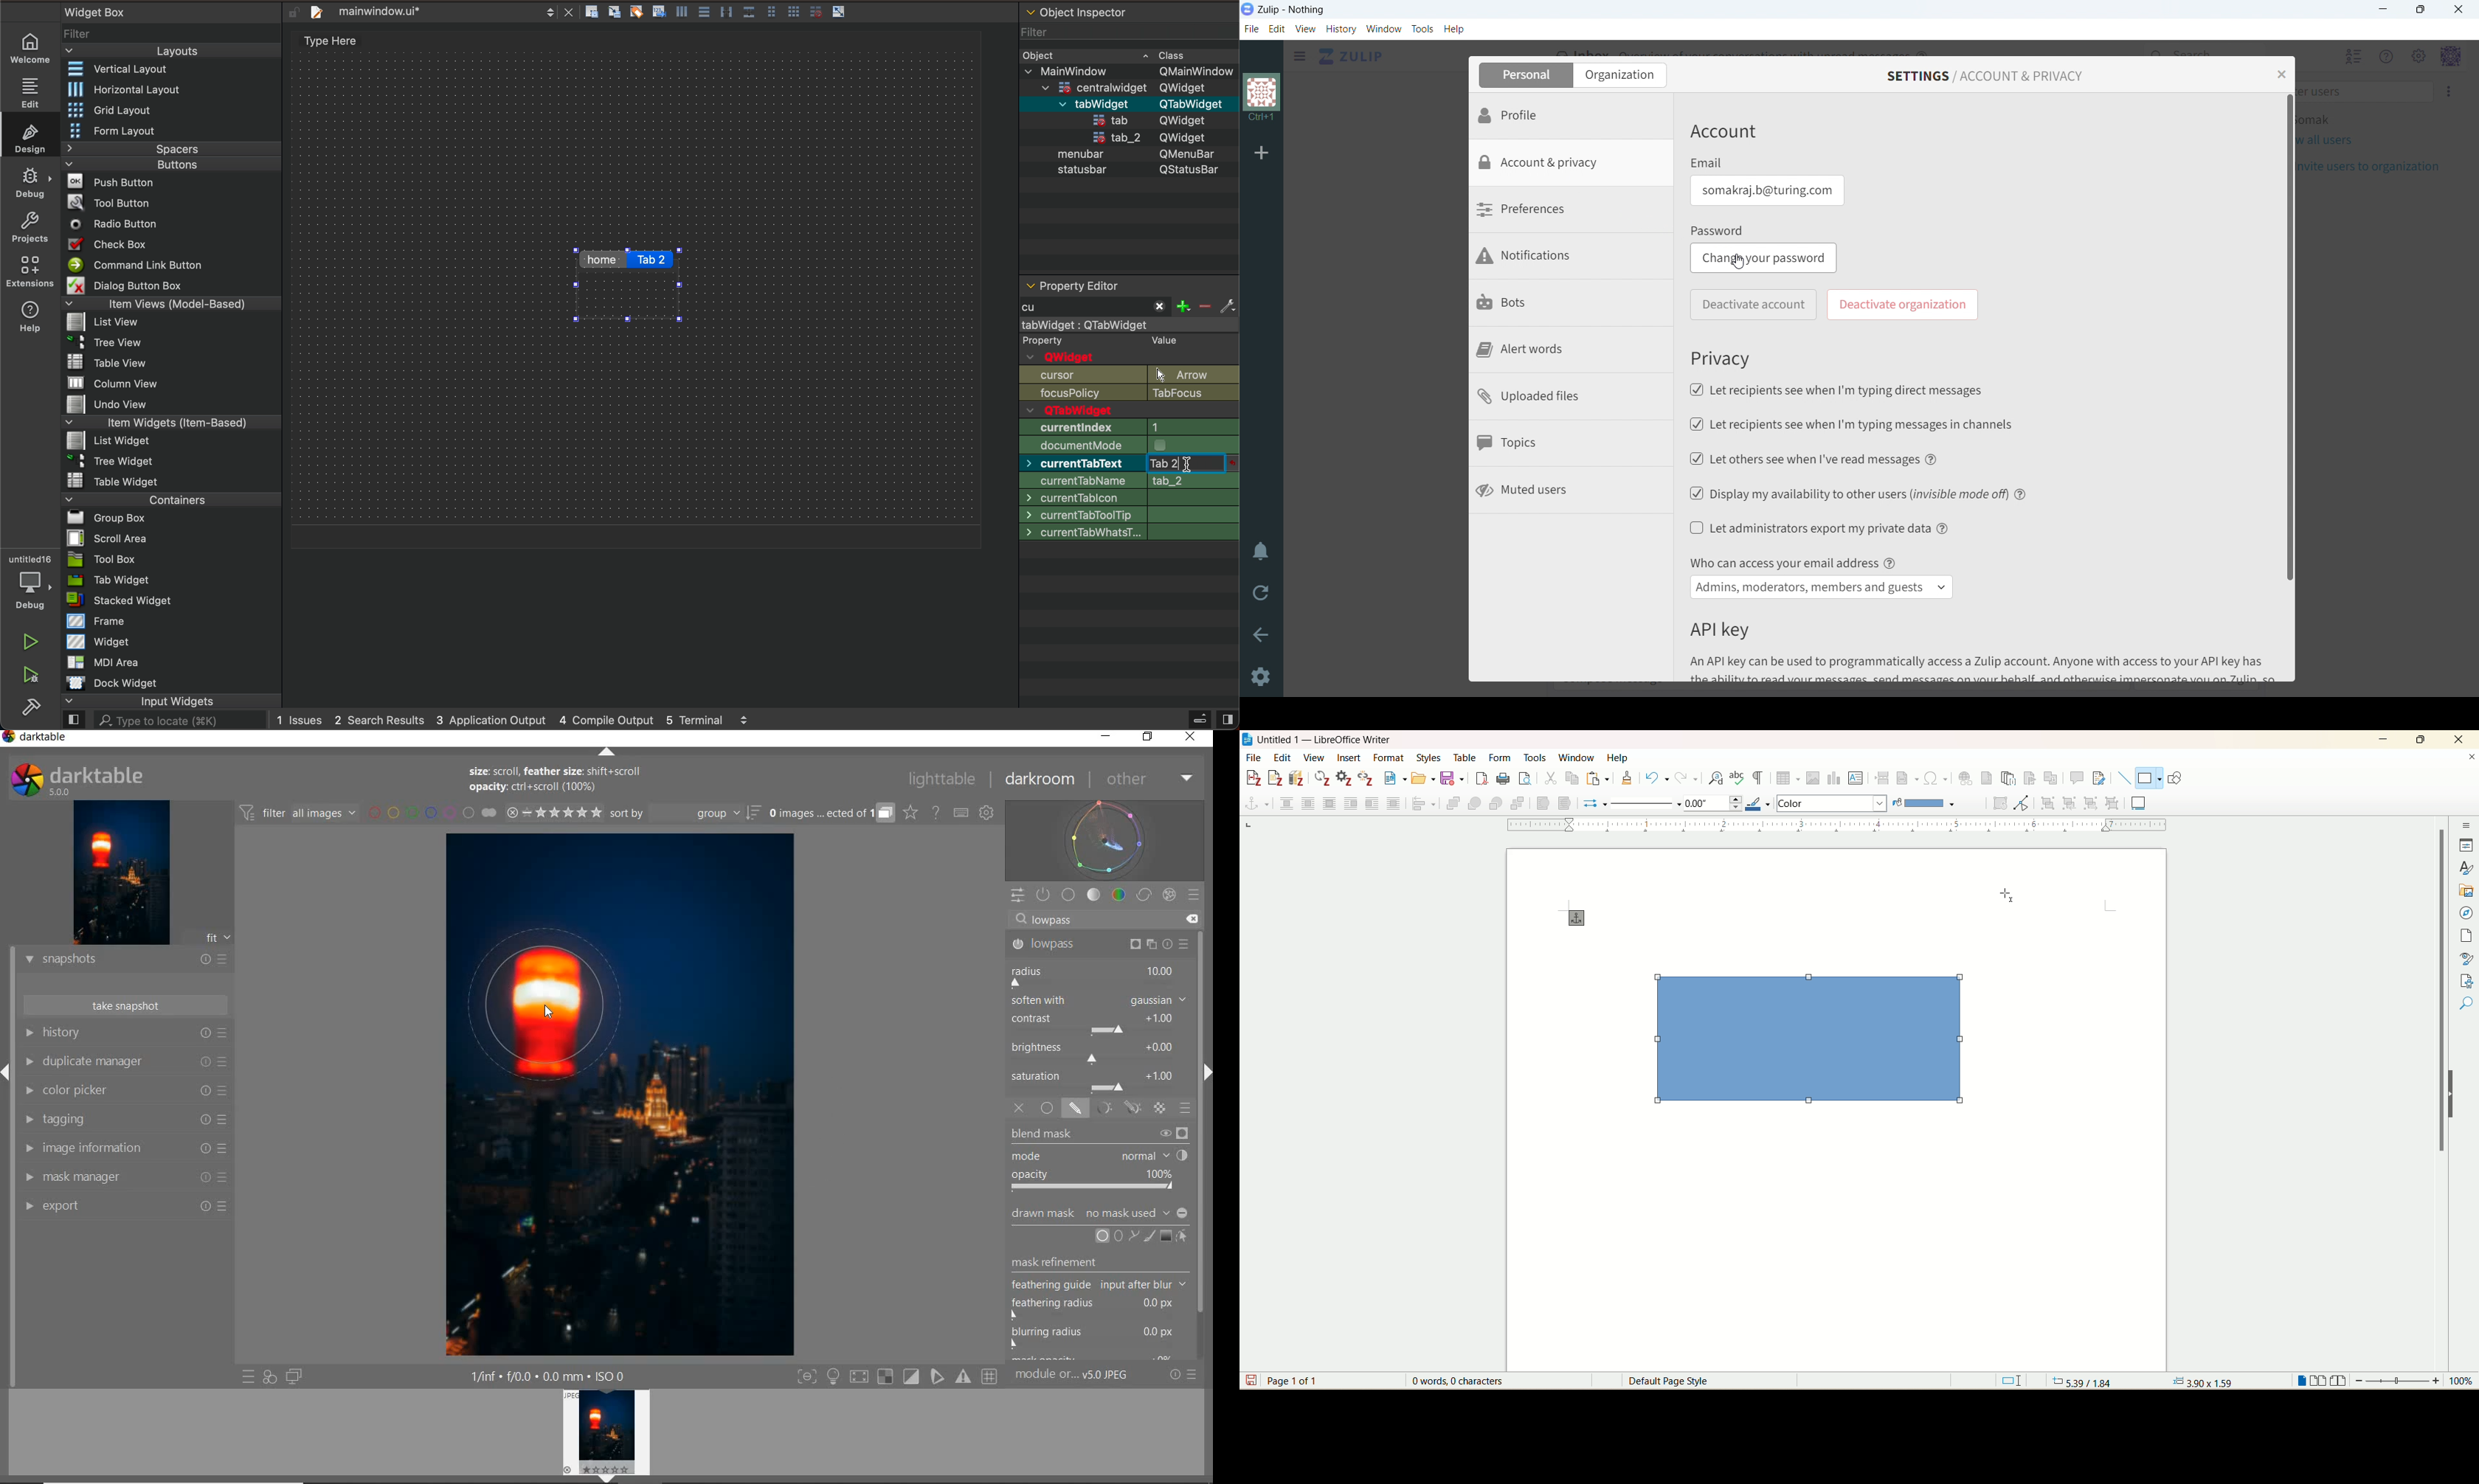  What do you see at coordinates (92, 12) in the screenshot?
I see `Widget Box` at bounding box center [92, 12].